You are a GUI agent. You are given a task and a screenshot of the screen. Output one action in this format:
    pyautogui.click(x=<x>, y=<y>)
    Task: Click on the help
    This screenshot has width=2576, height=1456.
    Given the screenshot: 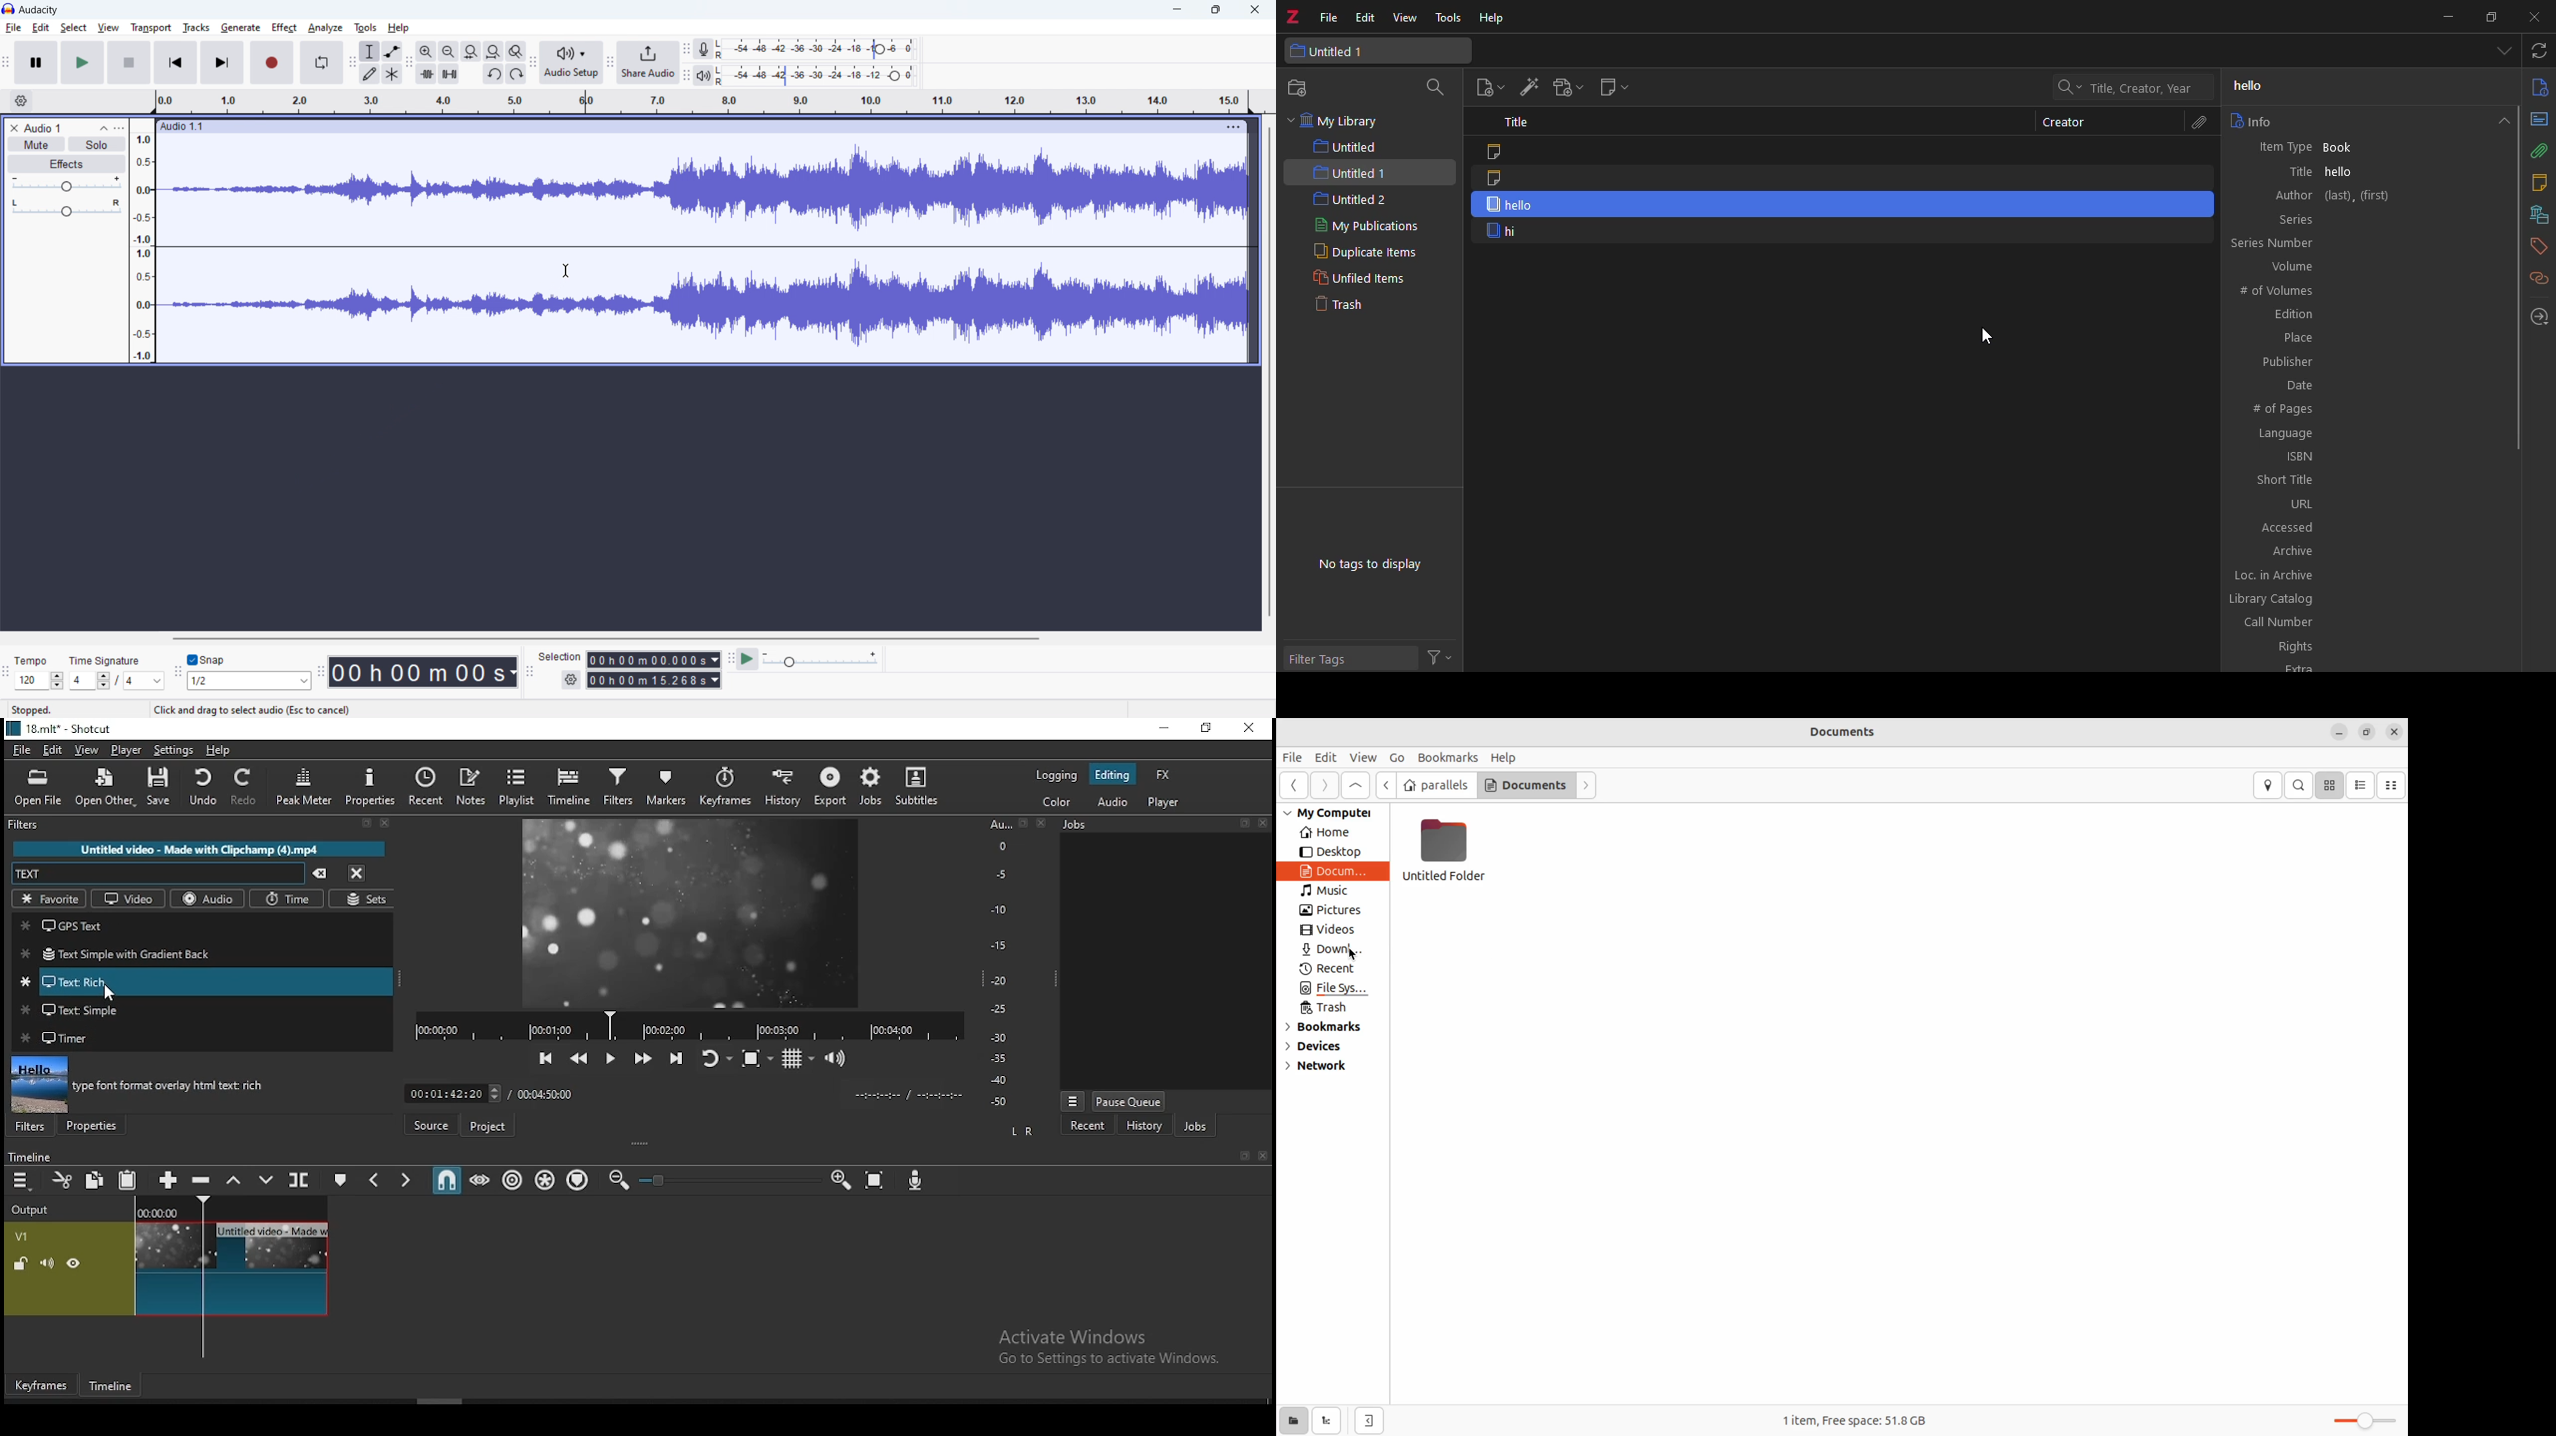 What is the action you would take?
    pyautogui.click(x=218, y=751)
    